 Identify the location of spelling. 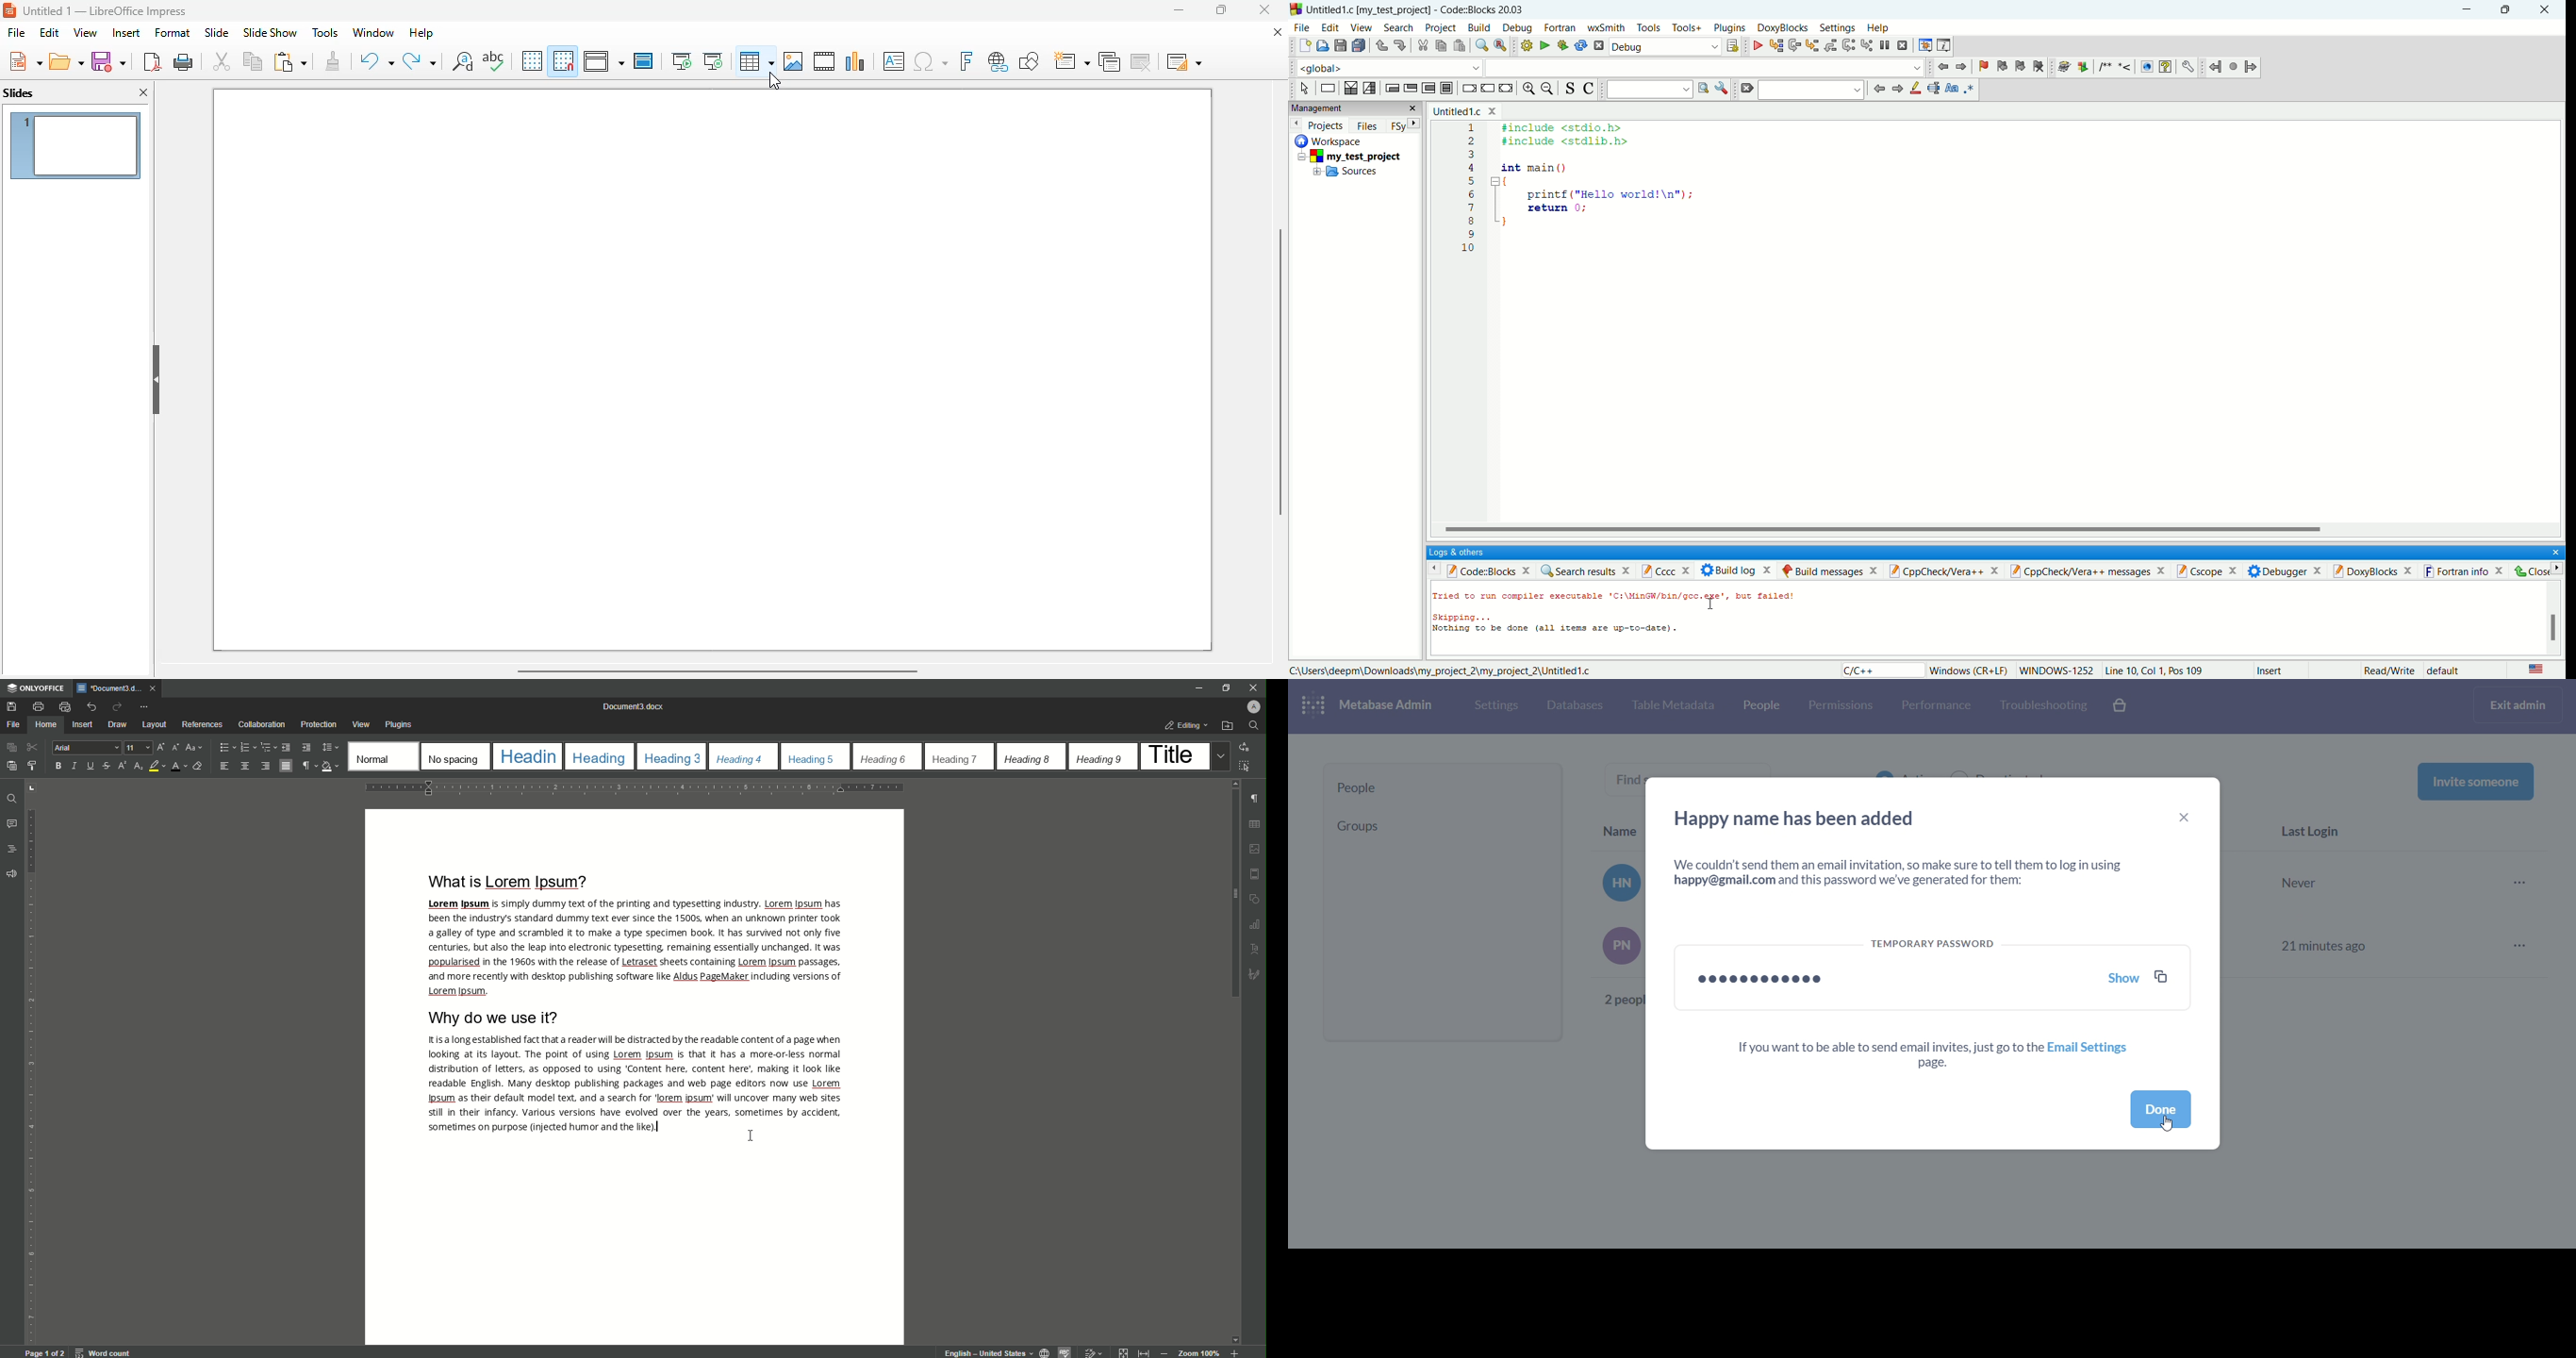
(492, 61).